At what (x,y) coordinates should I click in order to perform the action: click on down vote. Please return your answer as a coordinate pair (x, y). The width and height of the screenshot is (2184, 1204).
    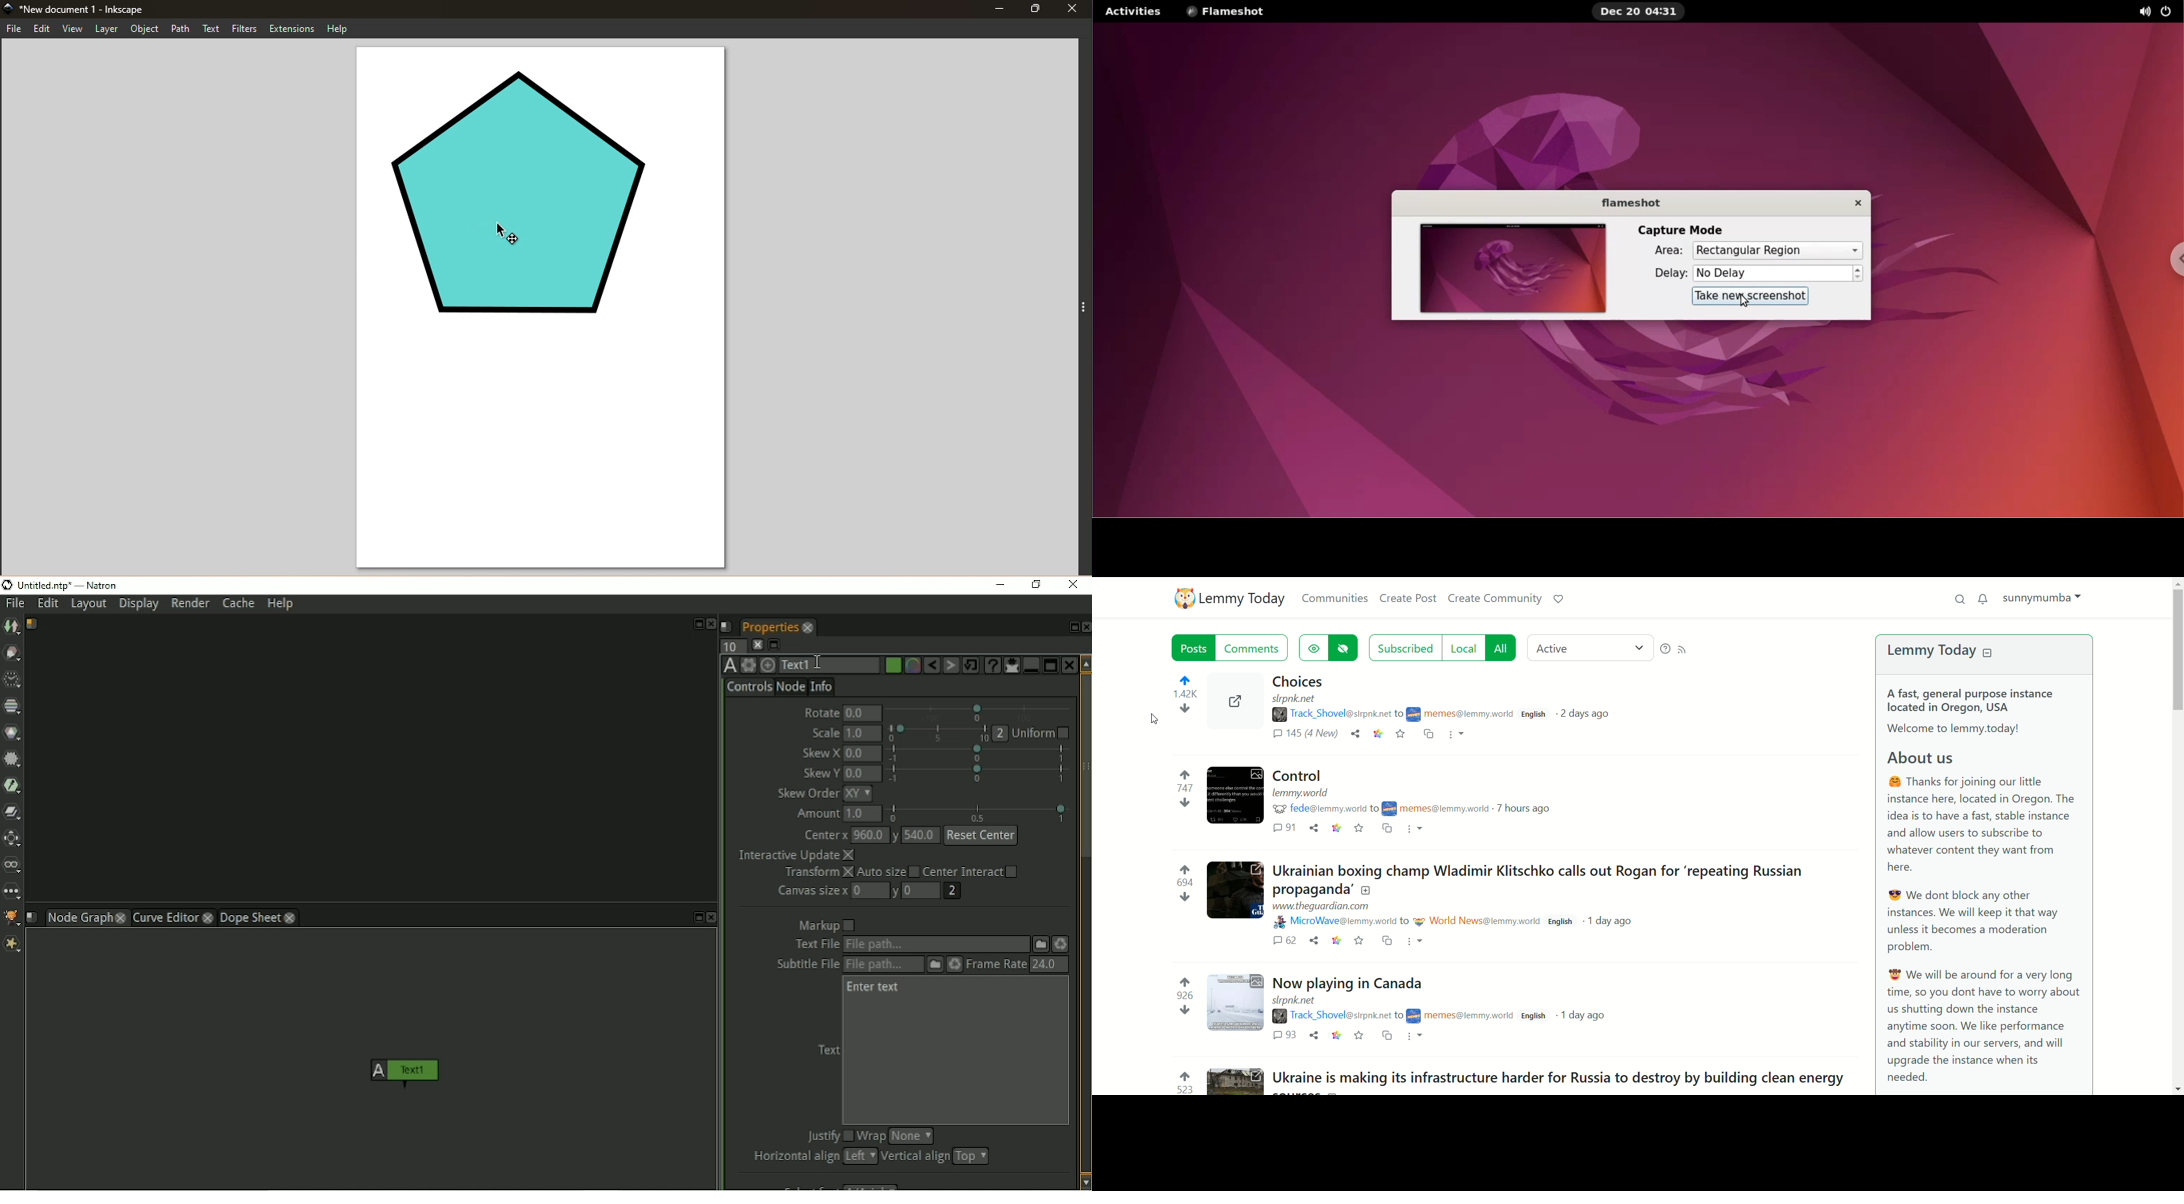
    Looking at the image, I should click on (1182, 710).